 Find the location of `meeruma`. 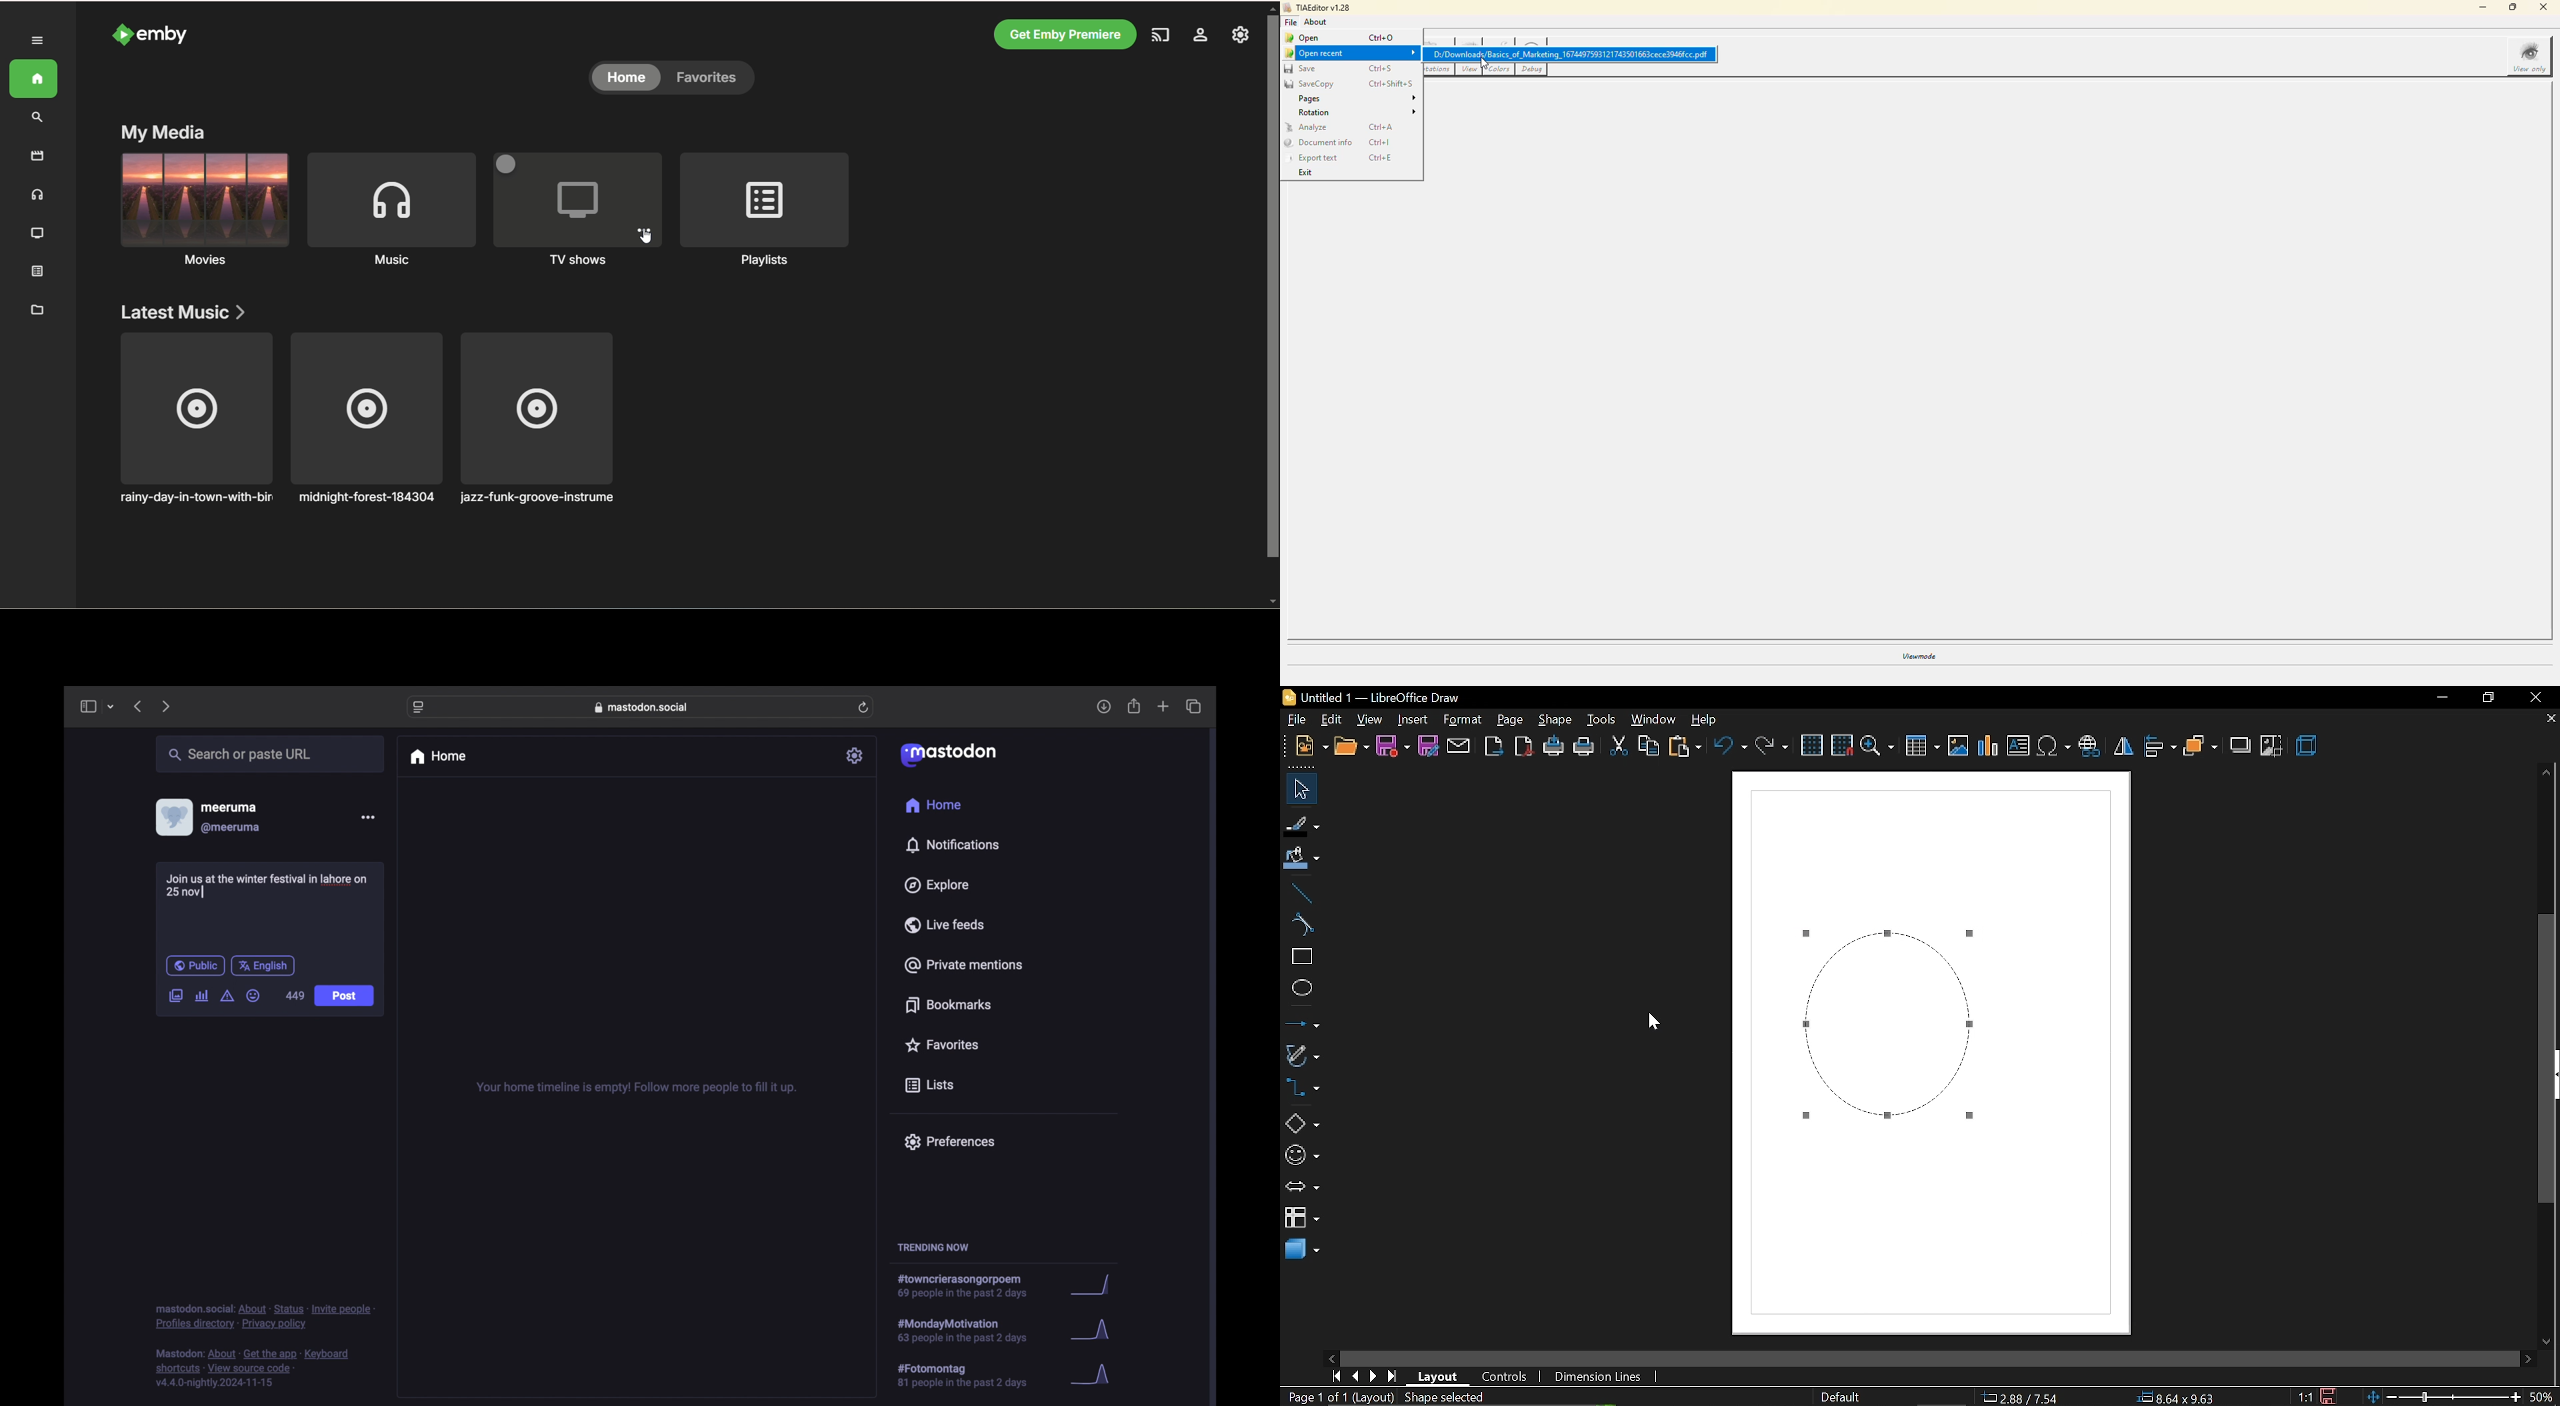

meeruma is located at coordinates (229, 807).